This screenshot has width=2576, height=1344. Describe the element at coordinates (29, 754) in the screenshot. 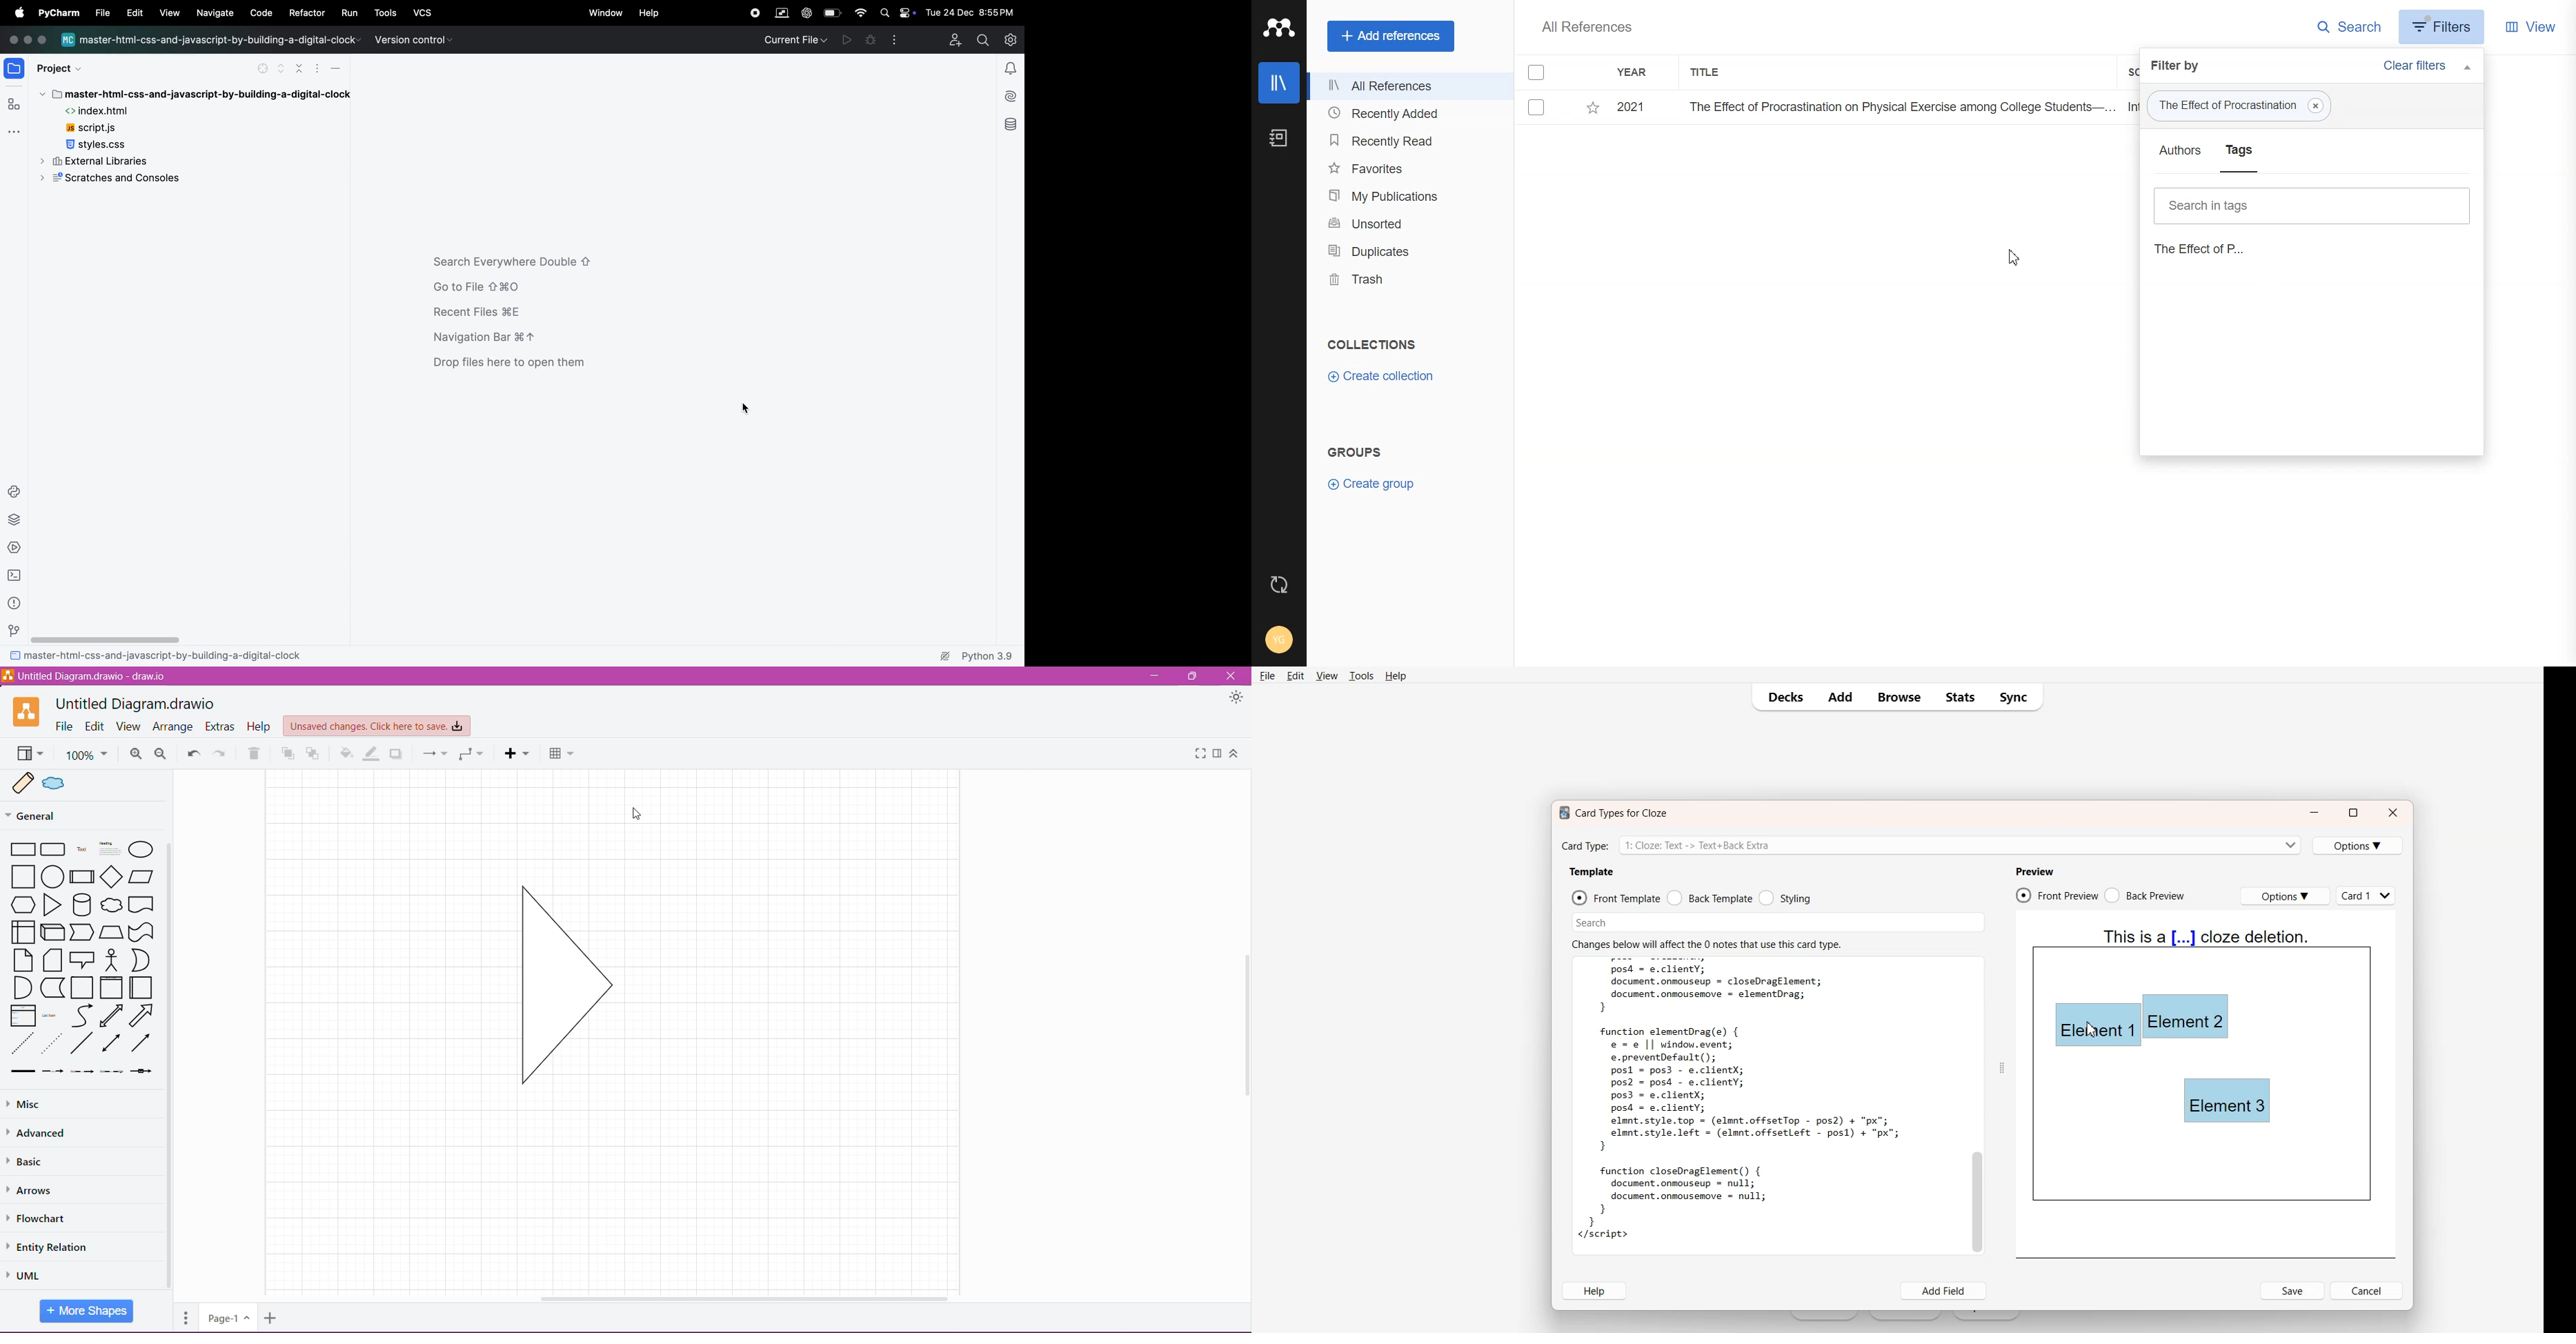

I see `View` at that location.